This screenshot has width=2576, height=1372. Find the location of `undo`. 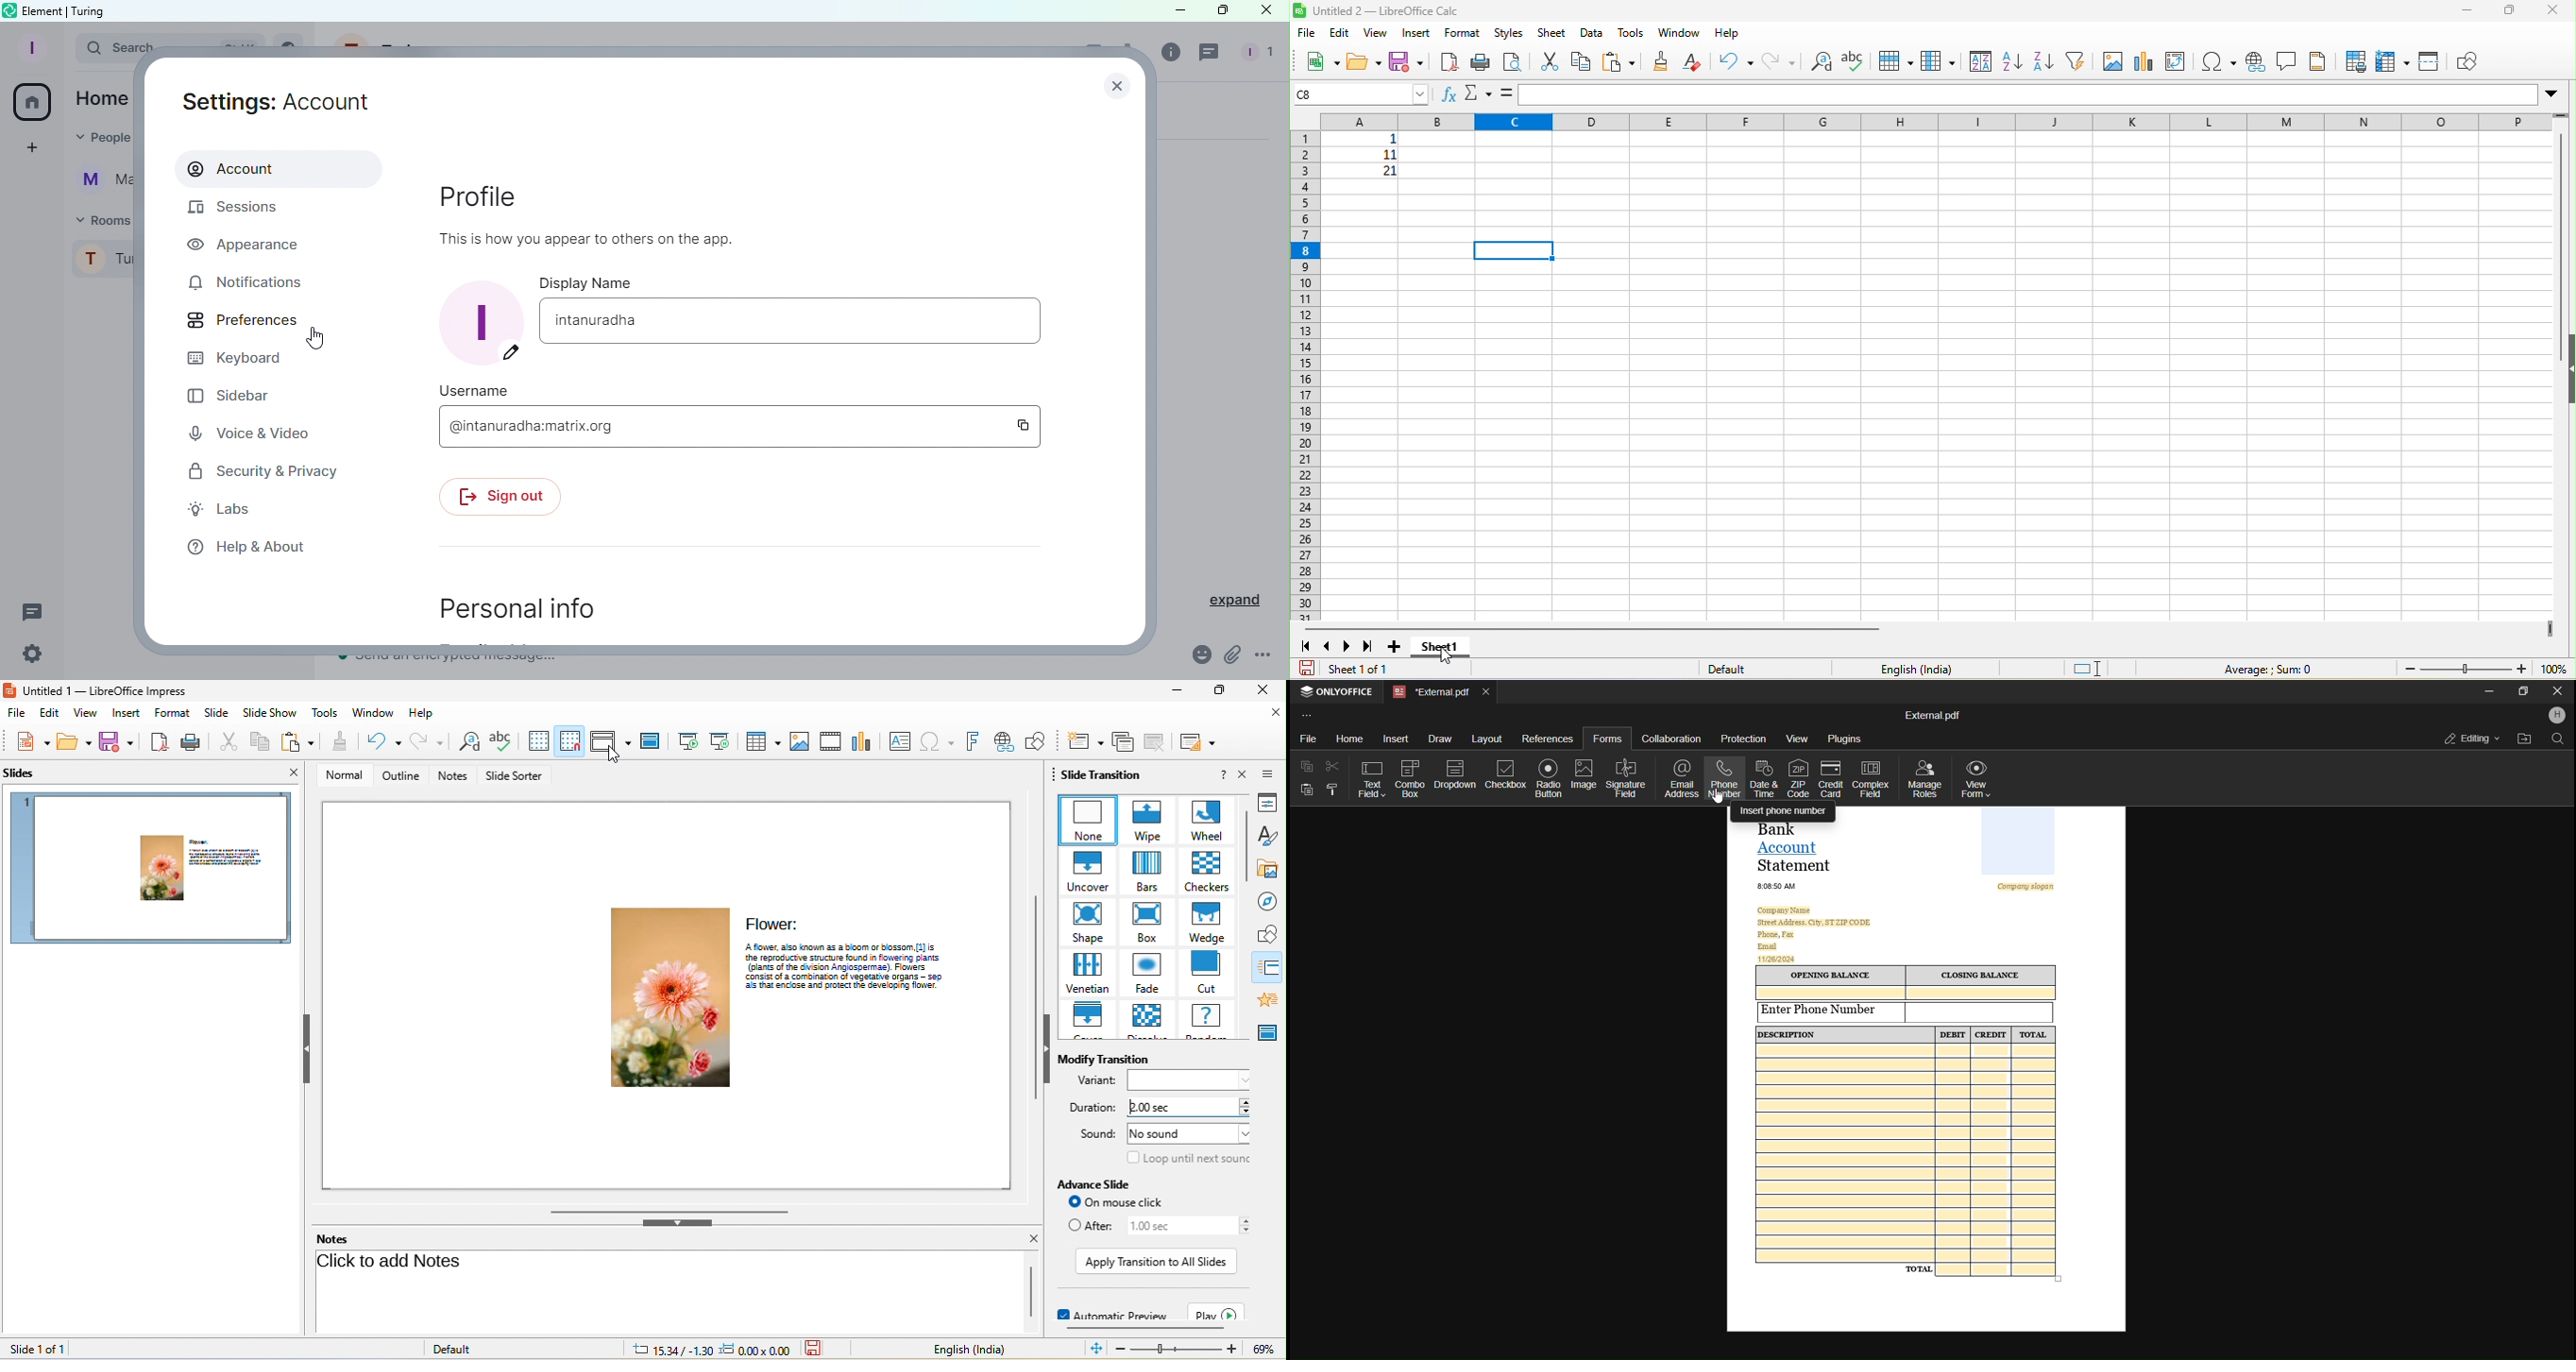

undo is located at coordinates (381, 741).